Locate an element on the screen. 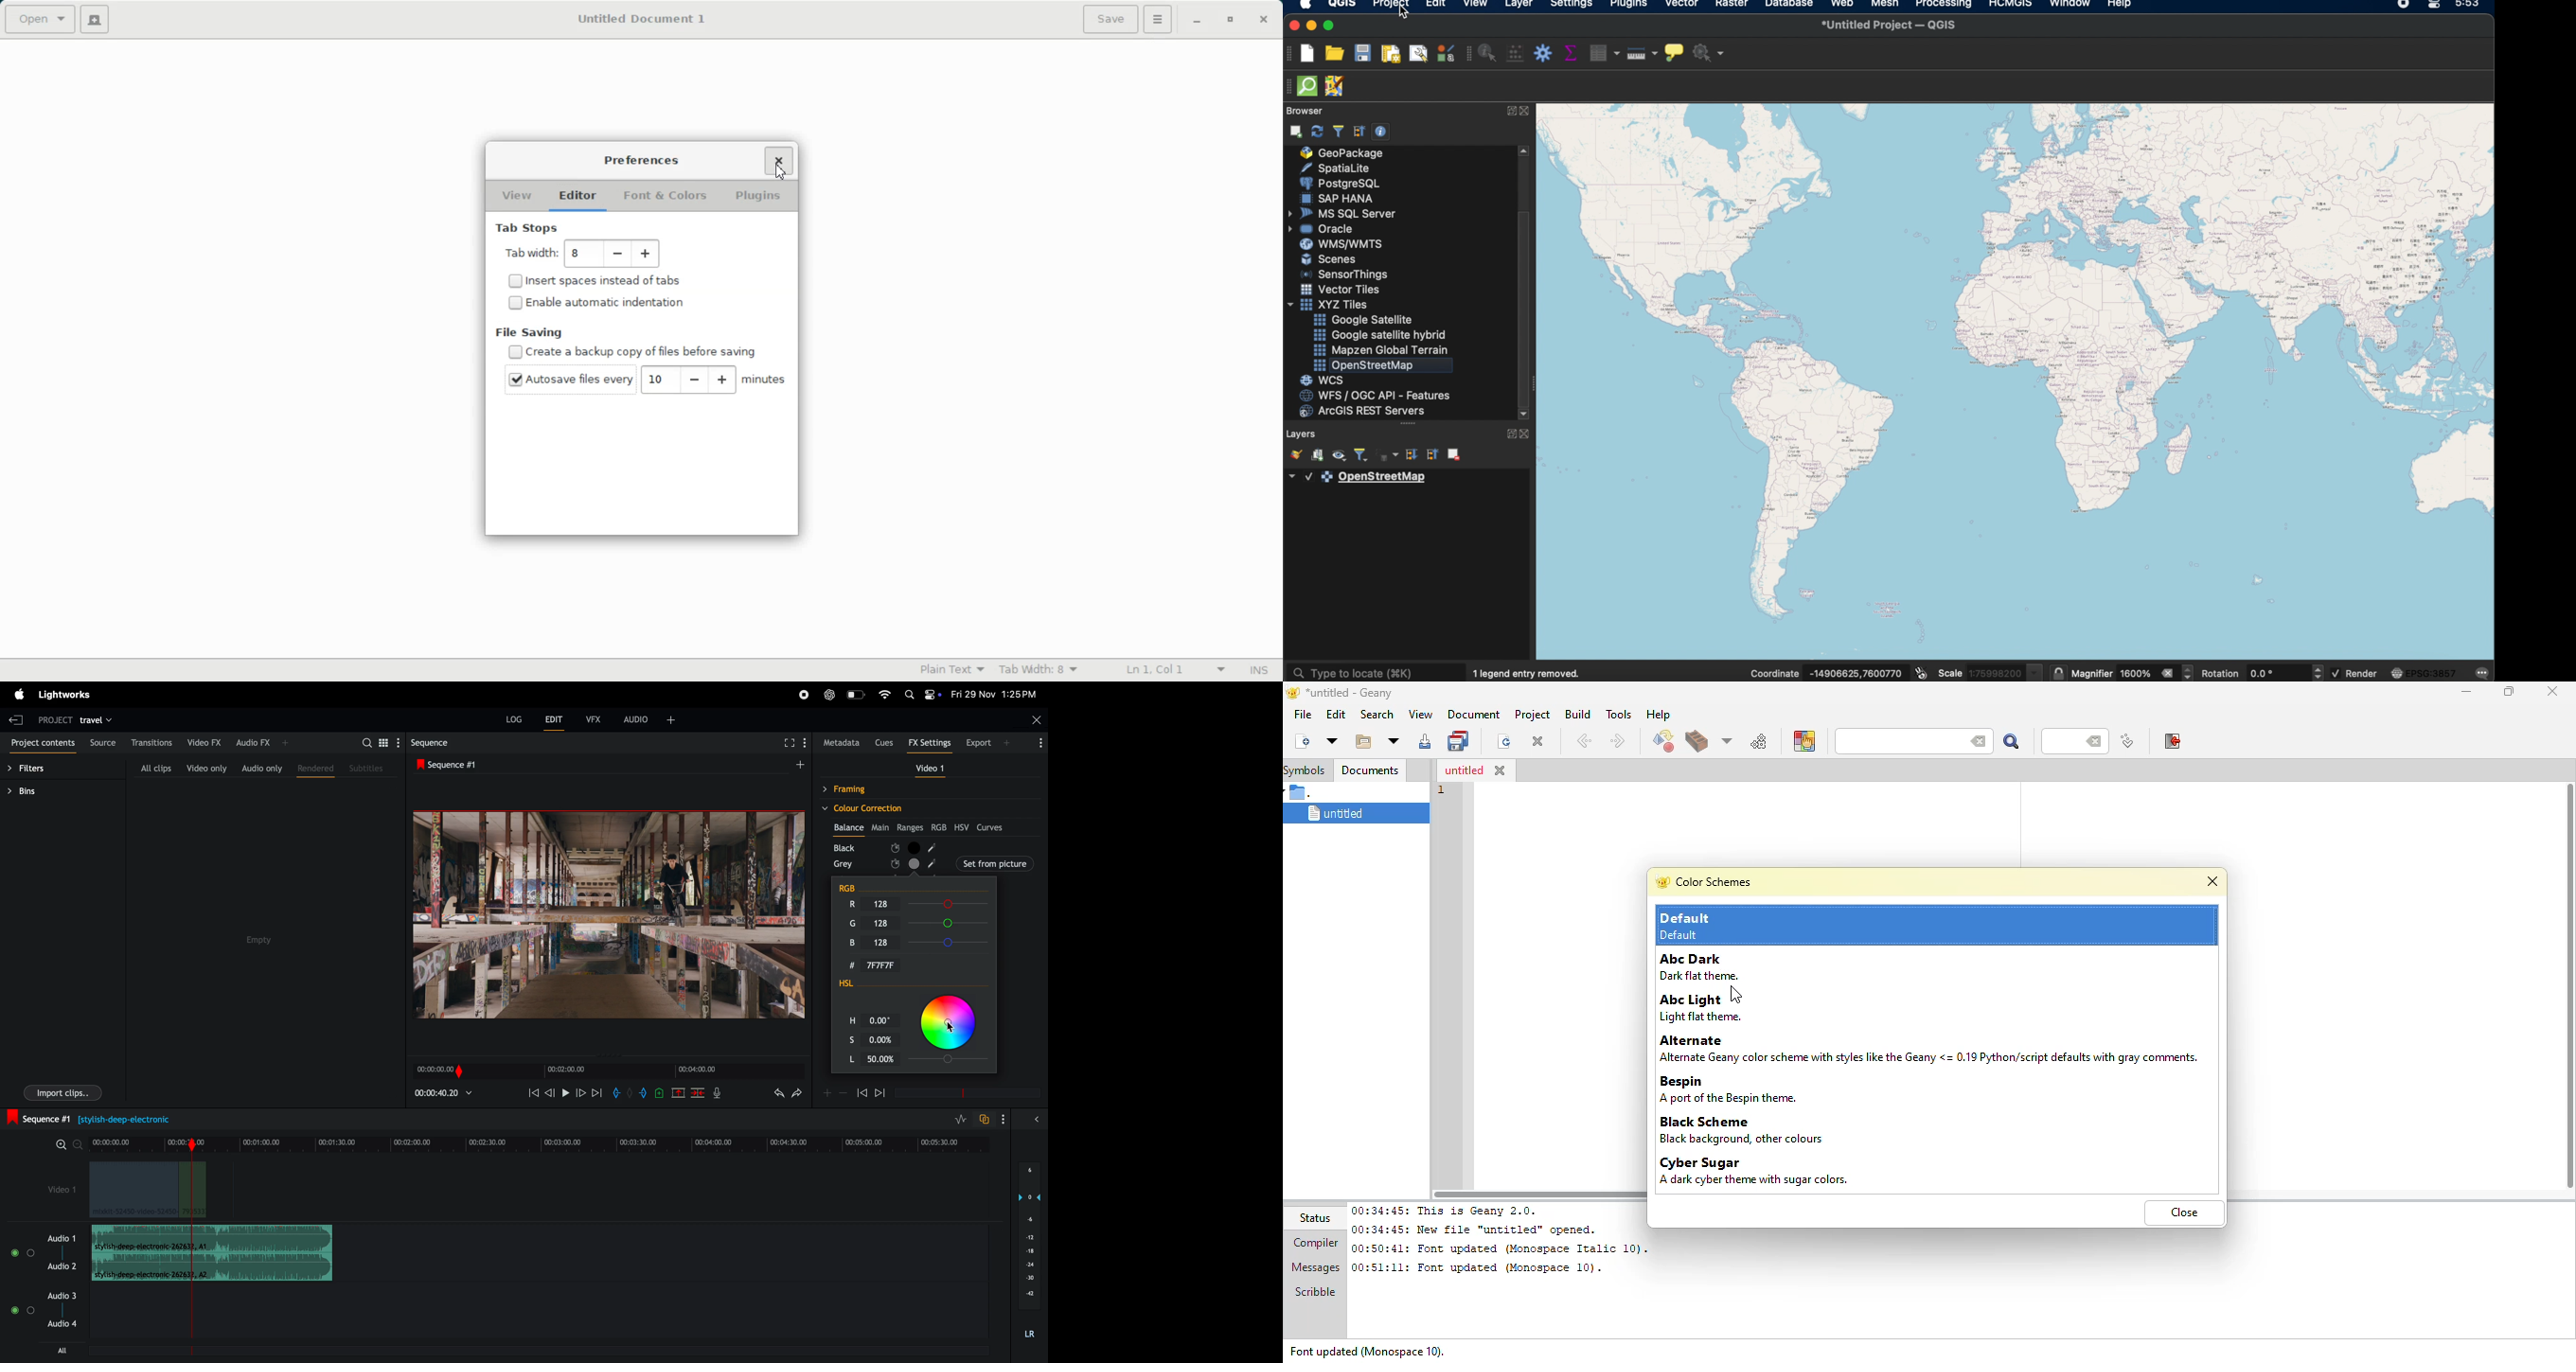 This screenshot has width=2576, height=1372. show settings menu is located at coordinates (401, 742).